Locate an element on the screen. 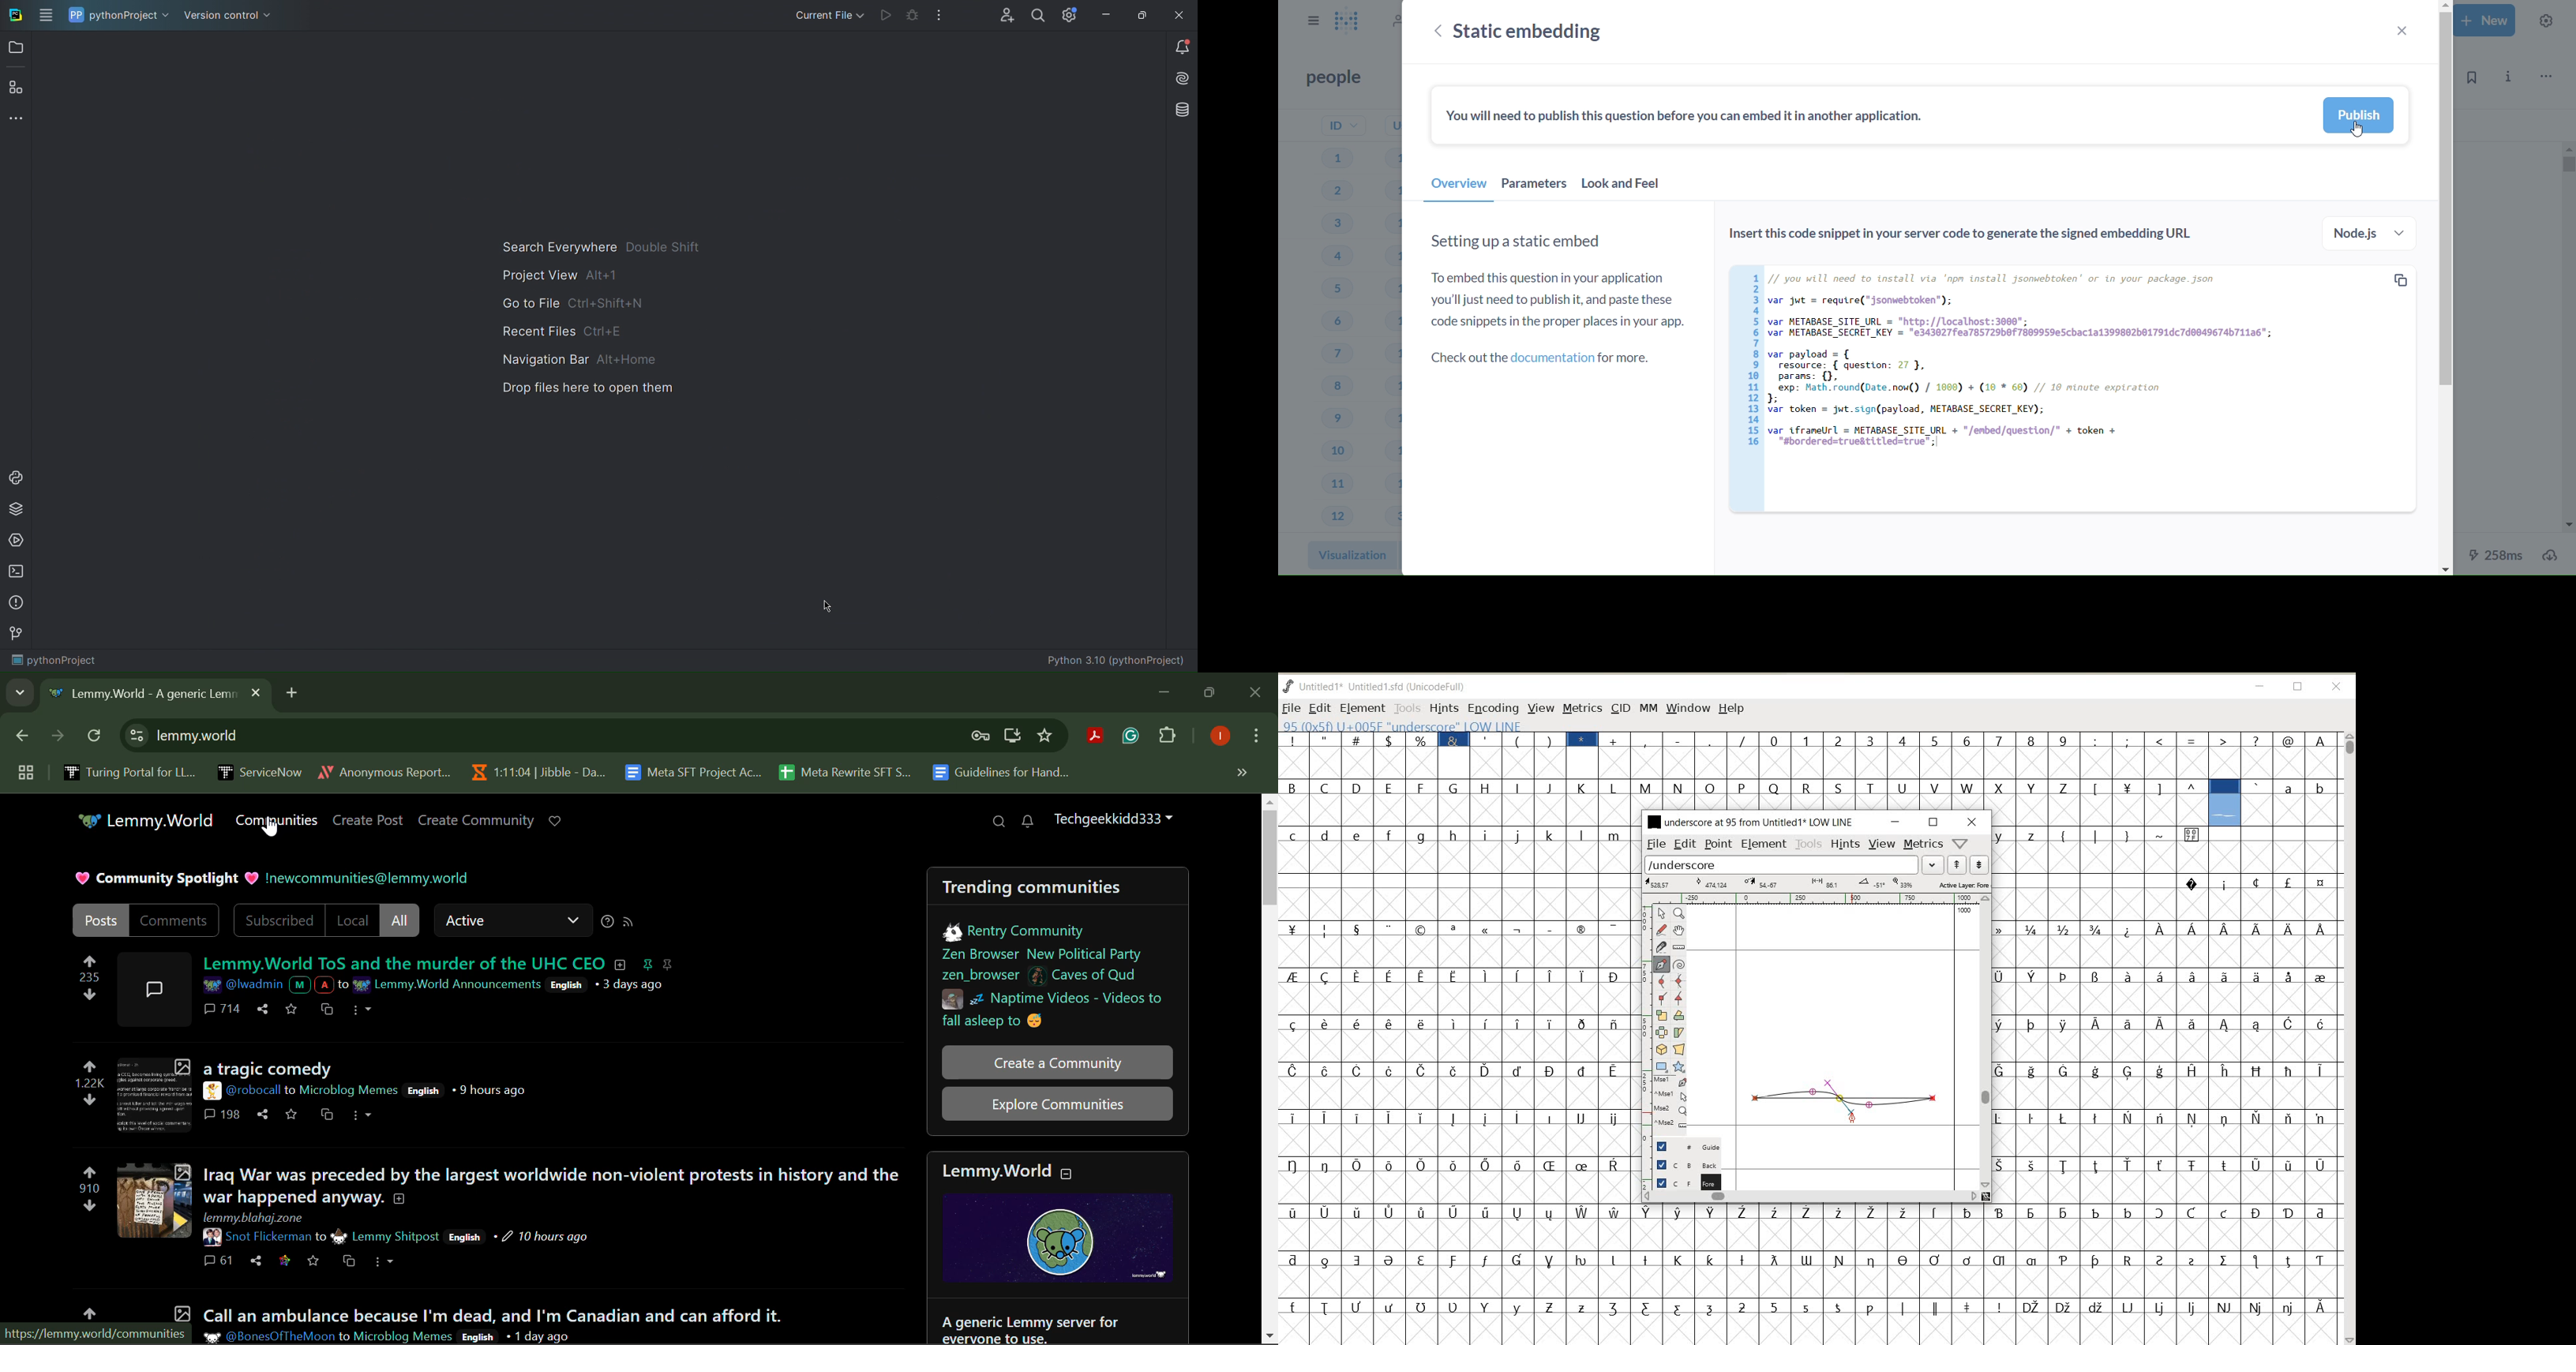  More Options is located at coordinates (384, 1262).